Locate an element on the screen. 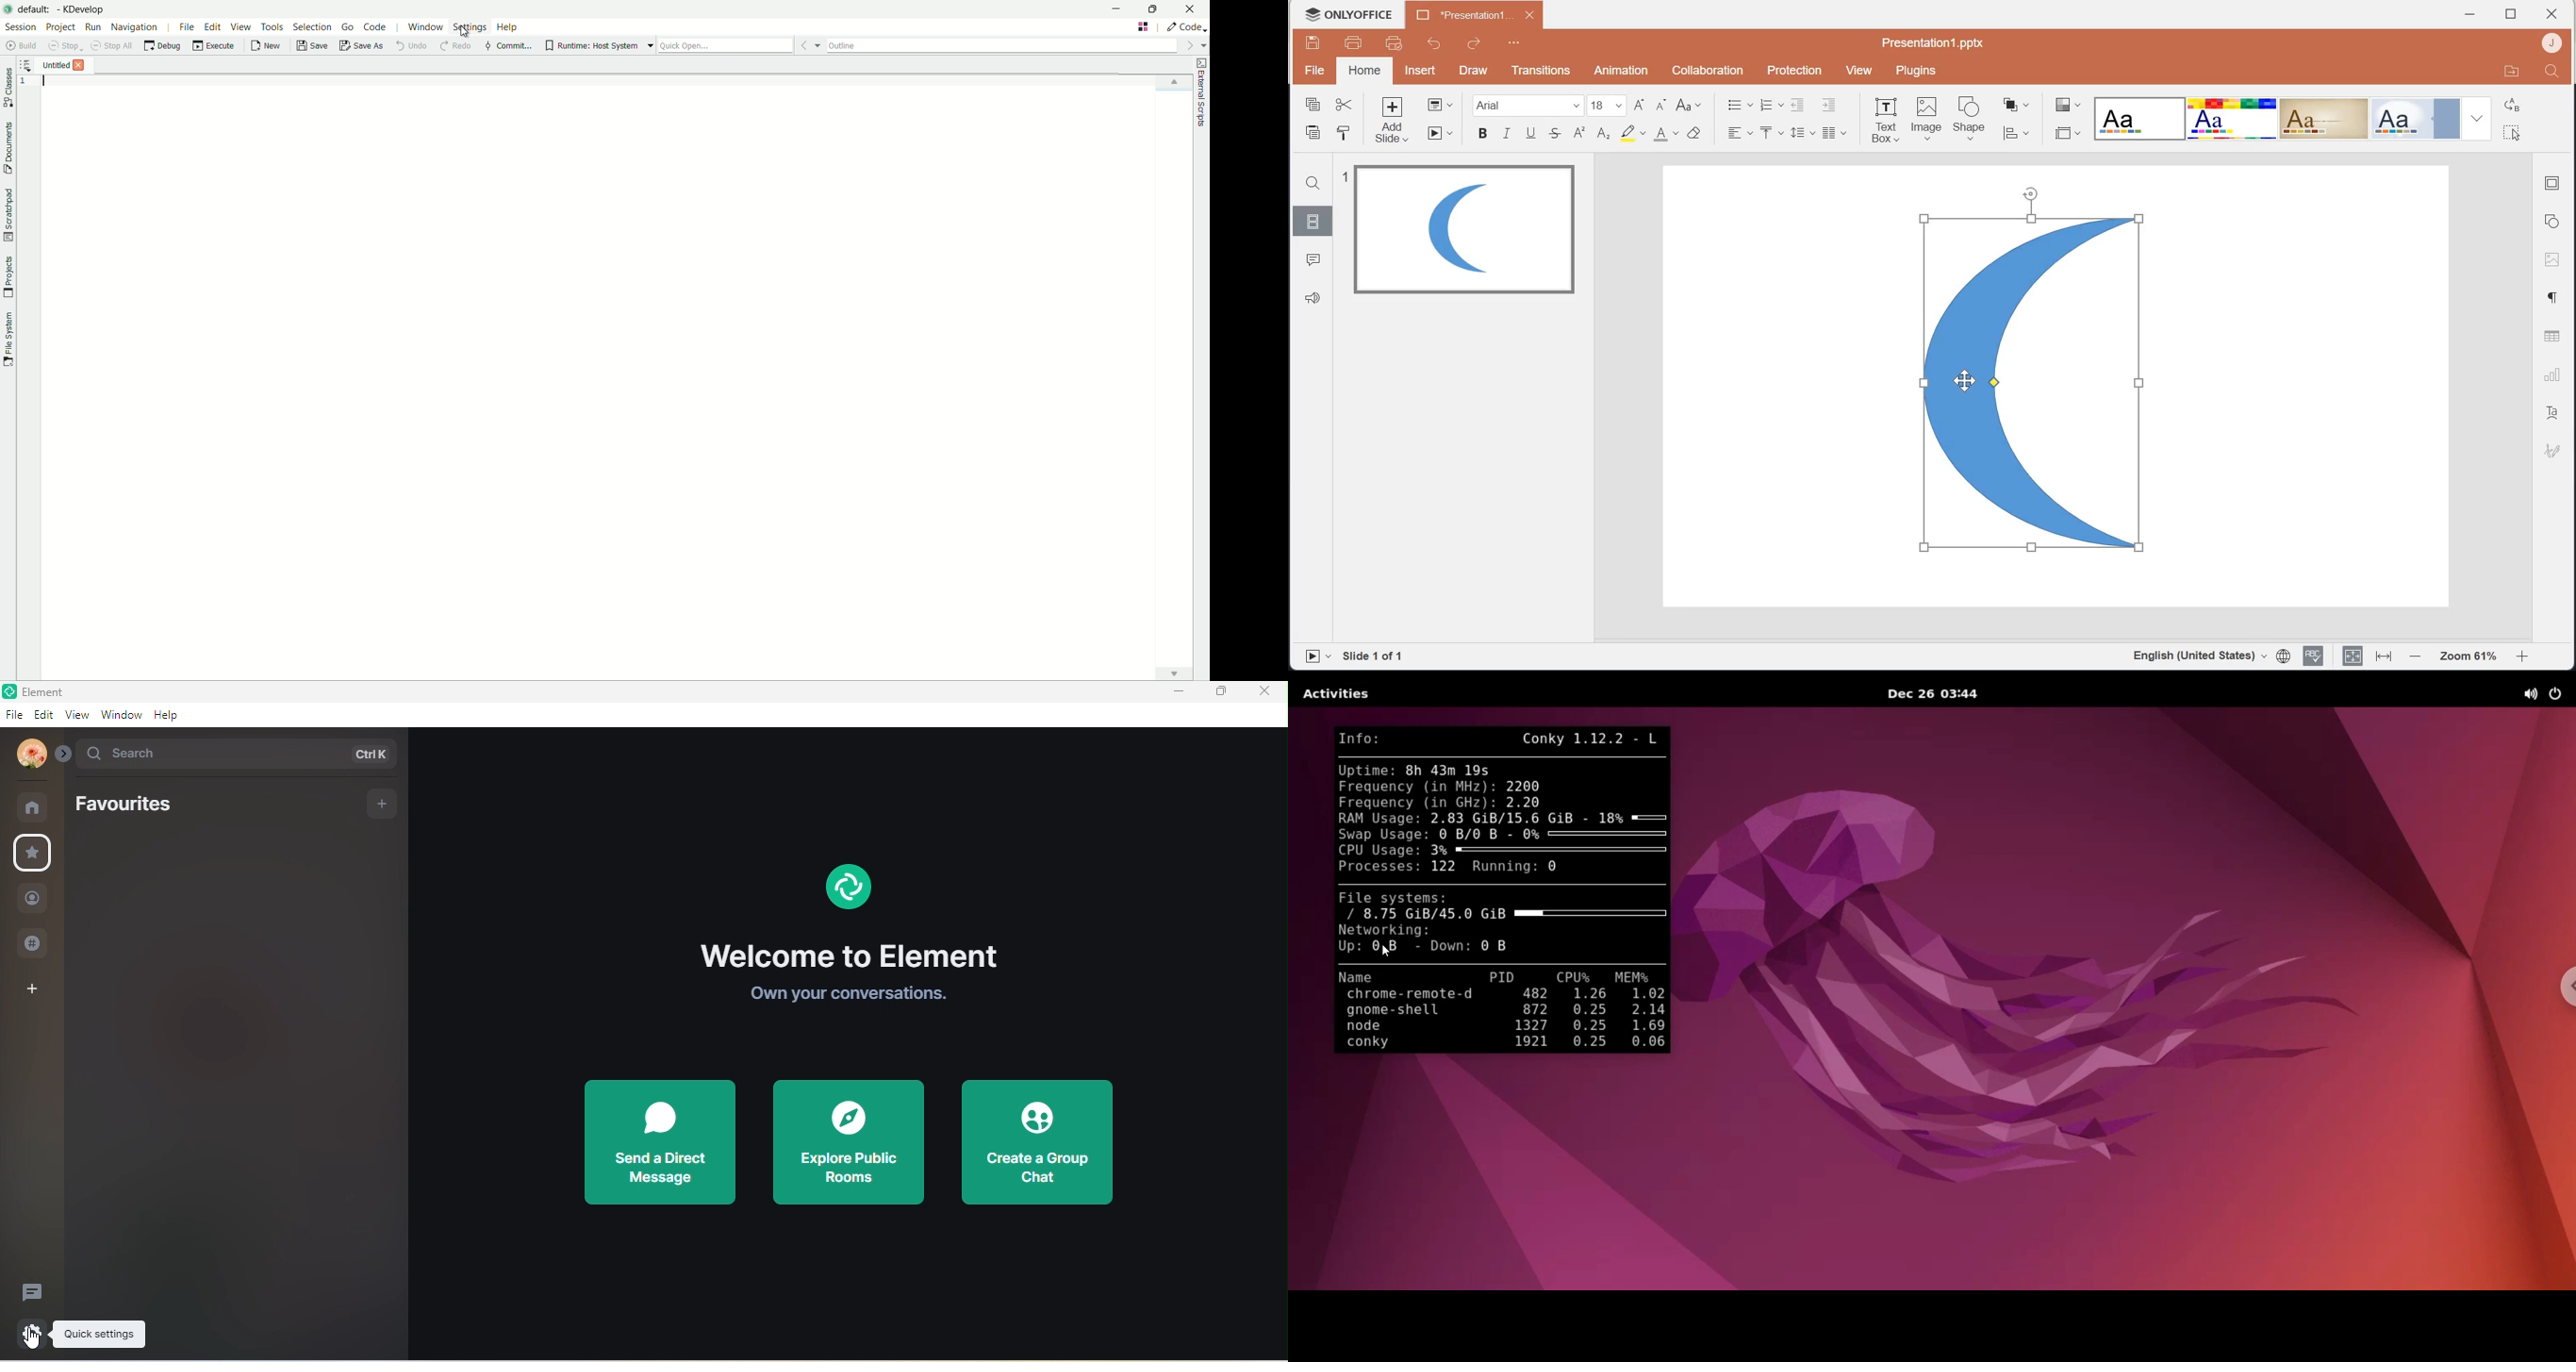 Image resolution: width=2576 pixels, height=1372 pixels. room is located at coordinates (34, 806).